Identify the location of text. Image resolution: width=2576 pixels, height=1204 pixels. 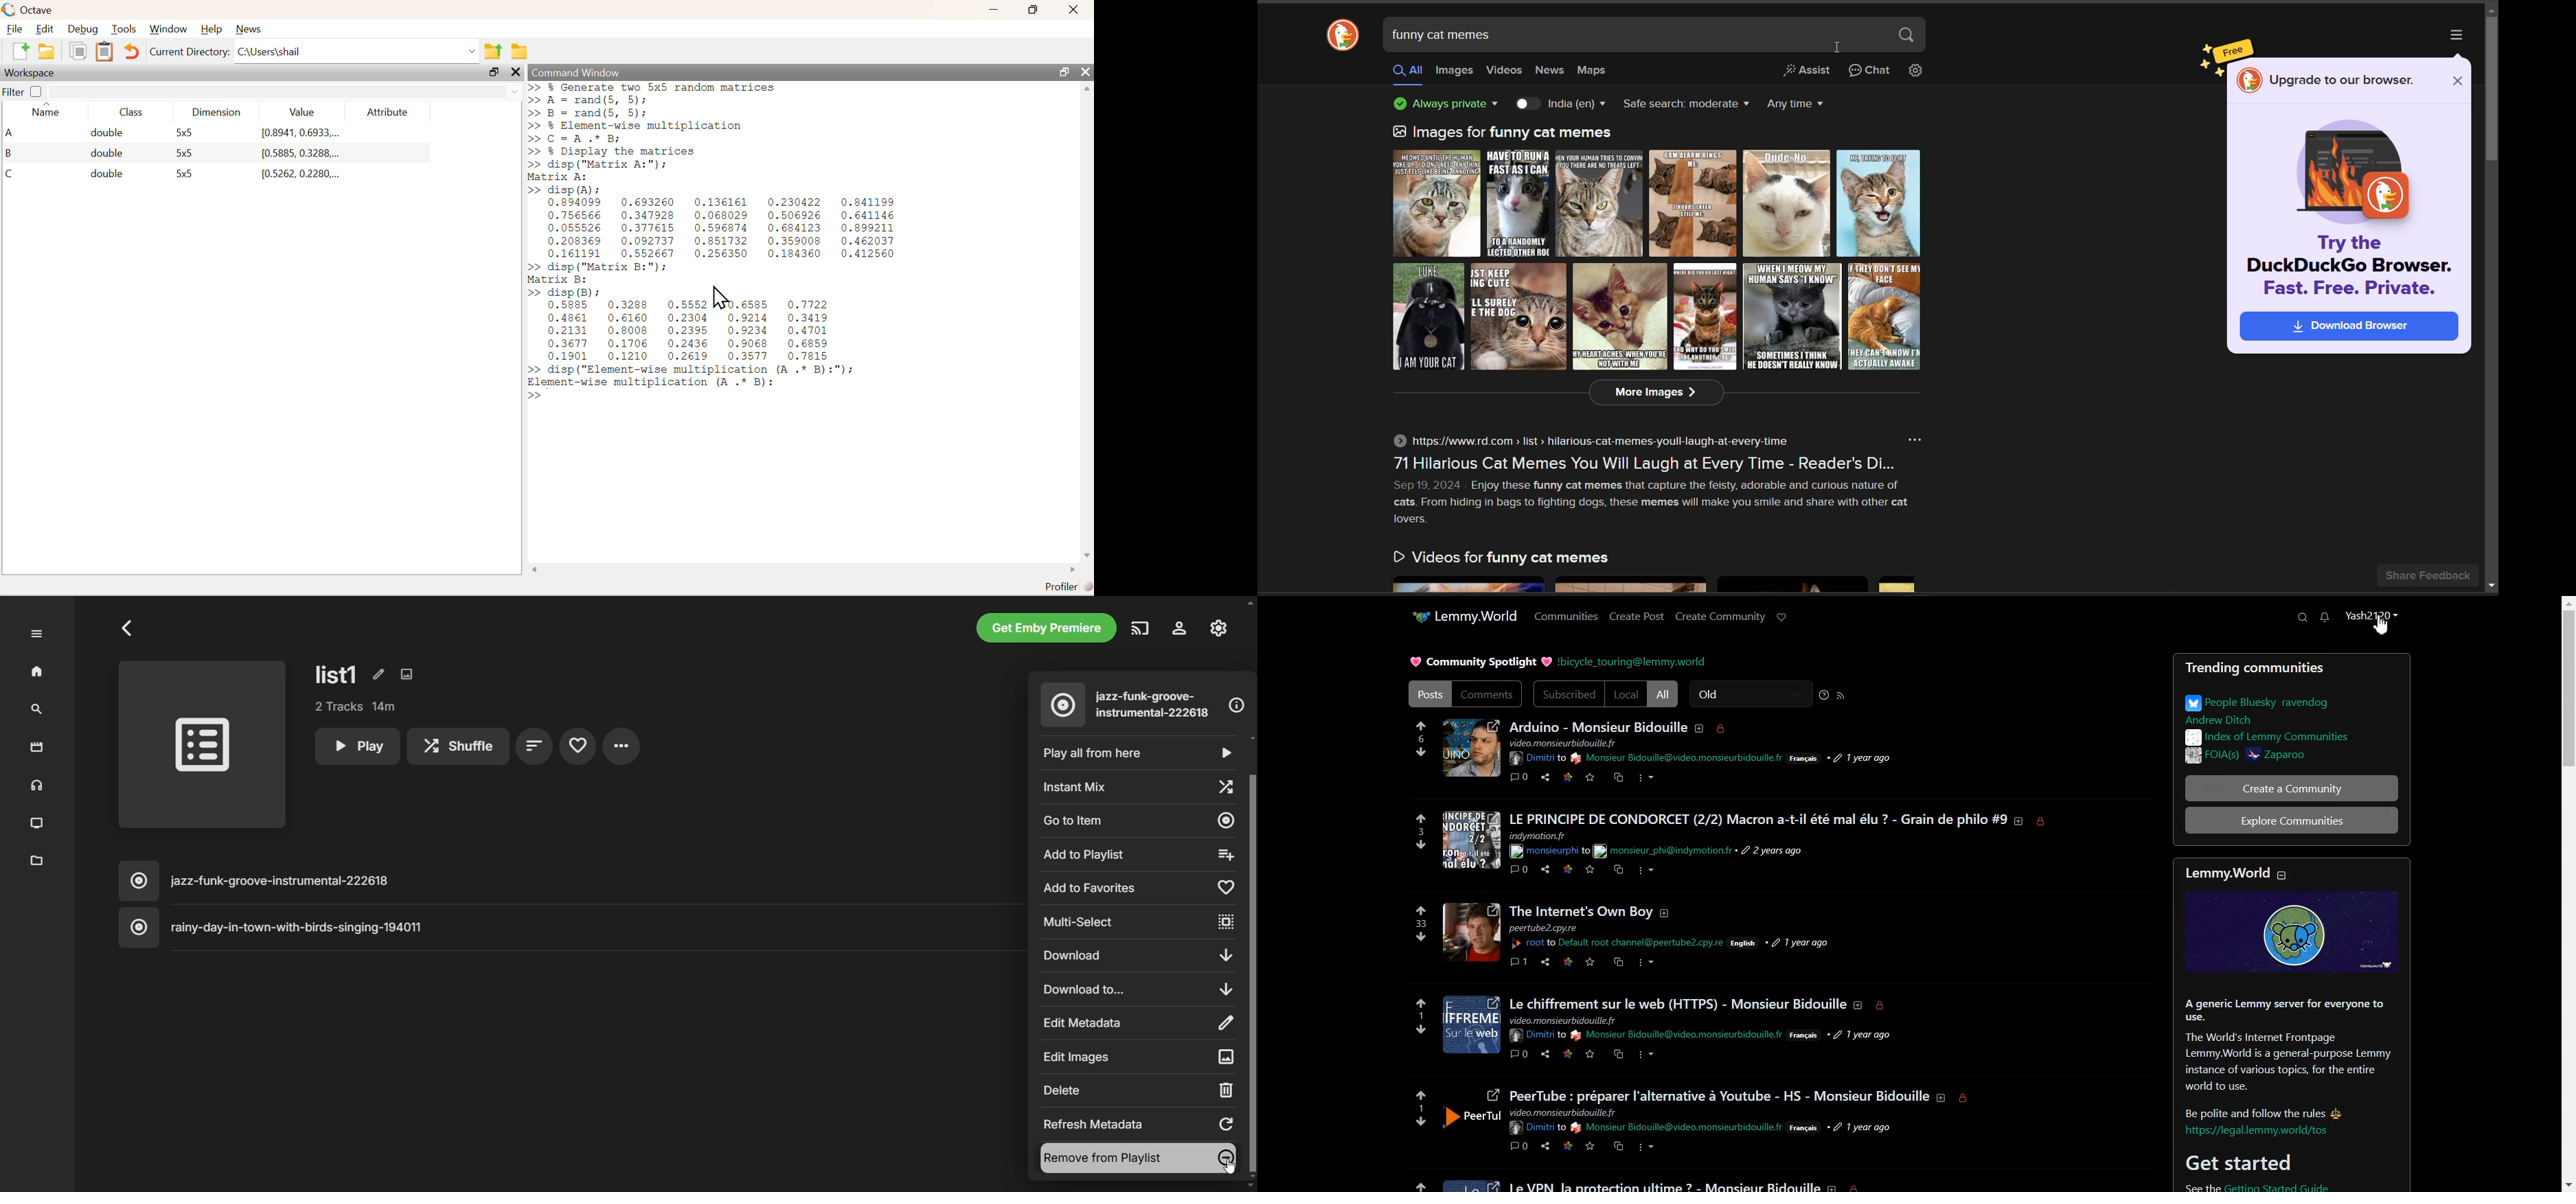
(1677, 1000).